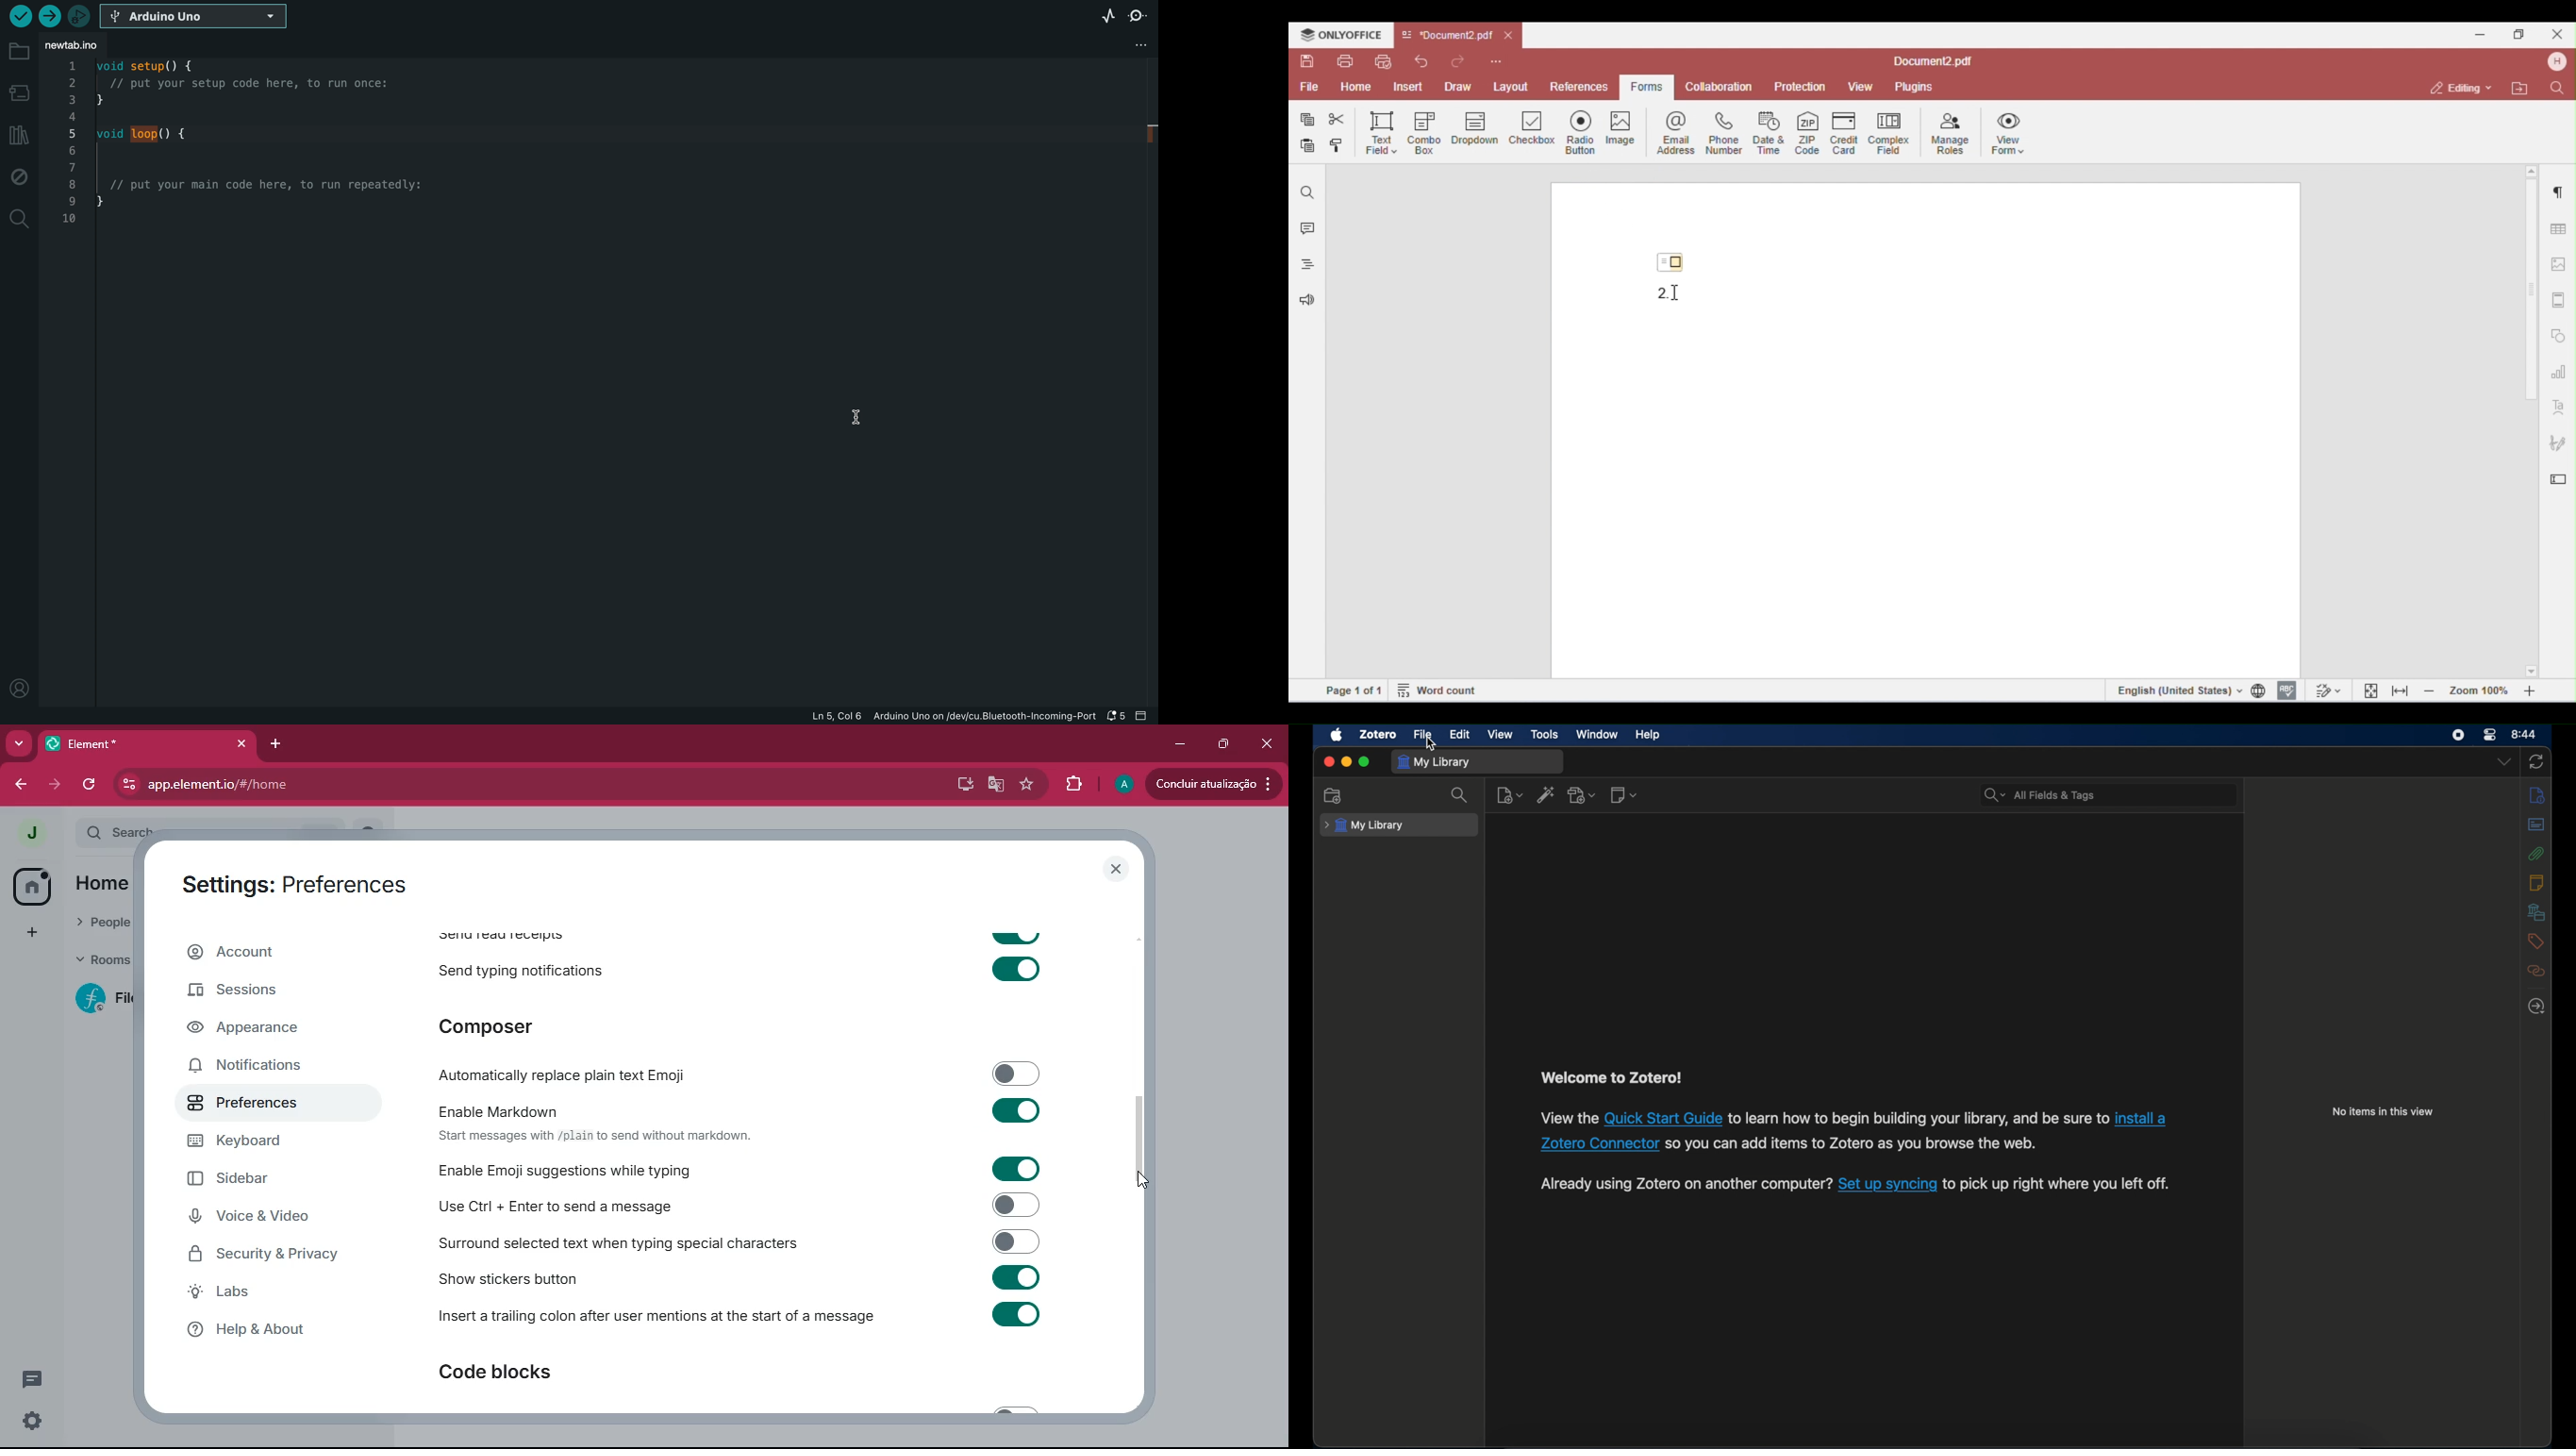  Describe the element at coordinates (1686, 1185) in the screenshot. I see `Already using Zotero on another computer? Set up syncing to pick up right where you left off.` at that location.